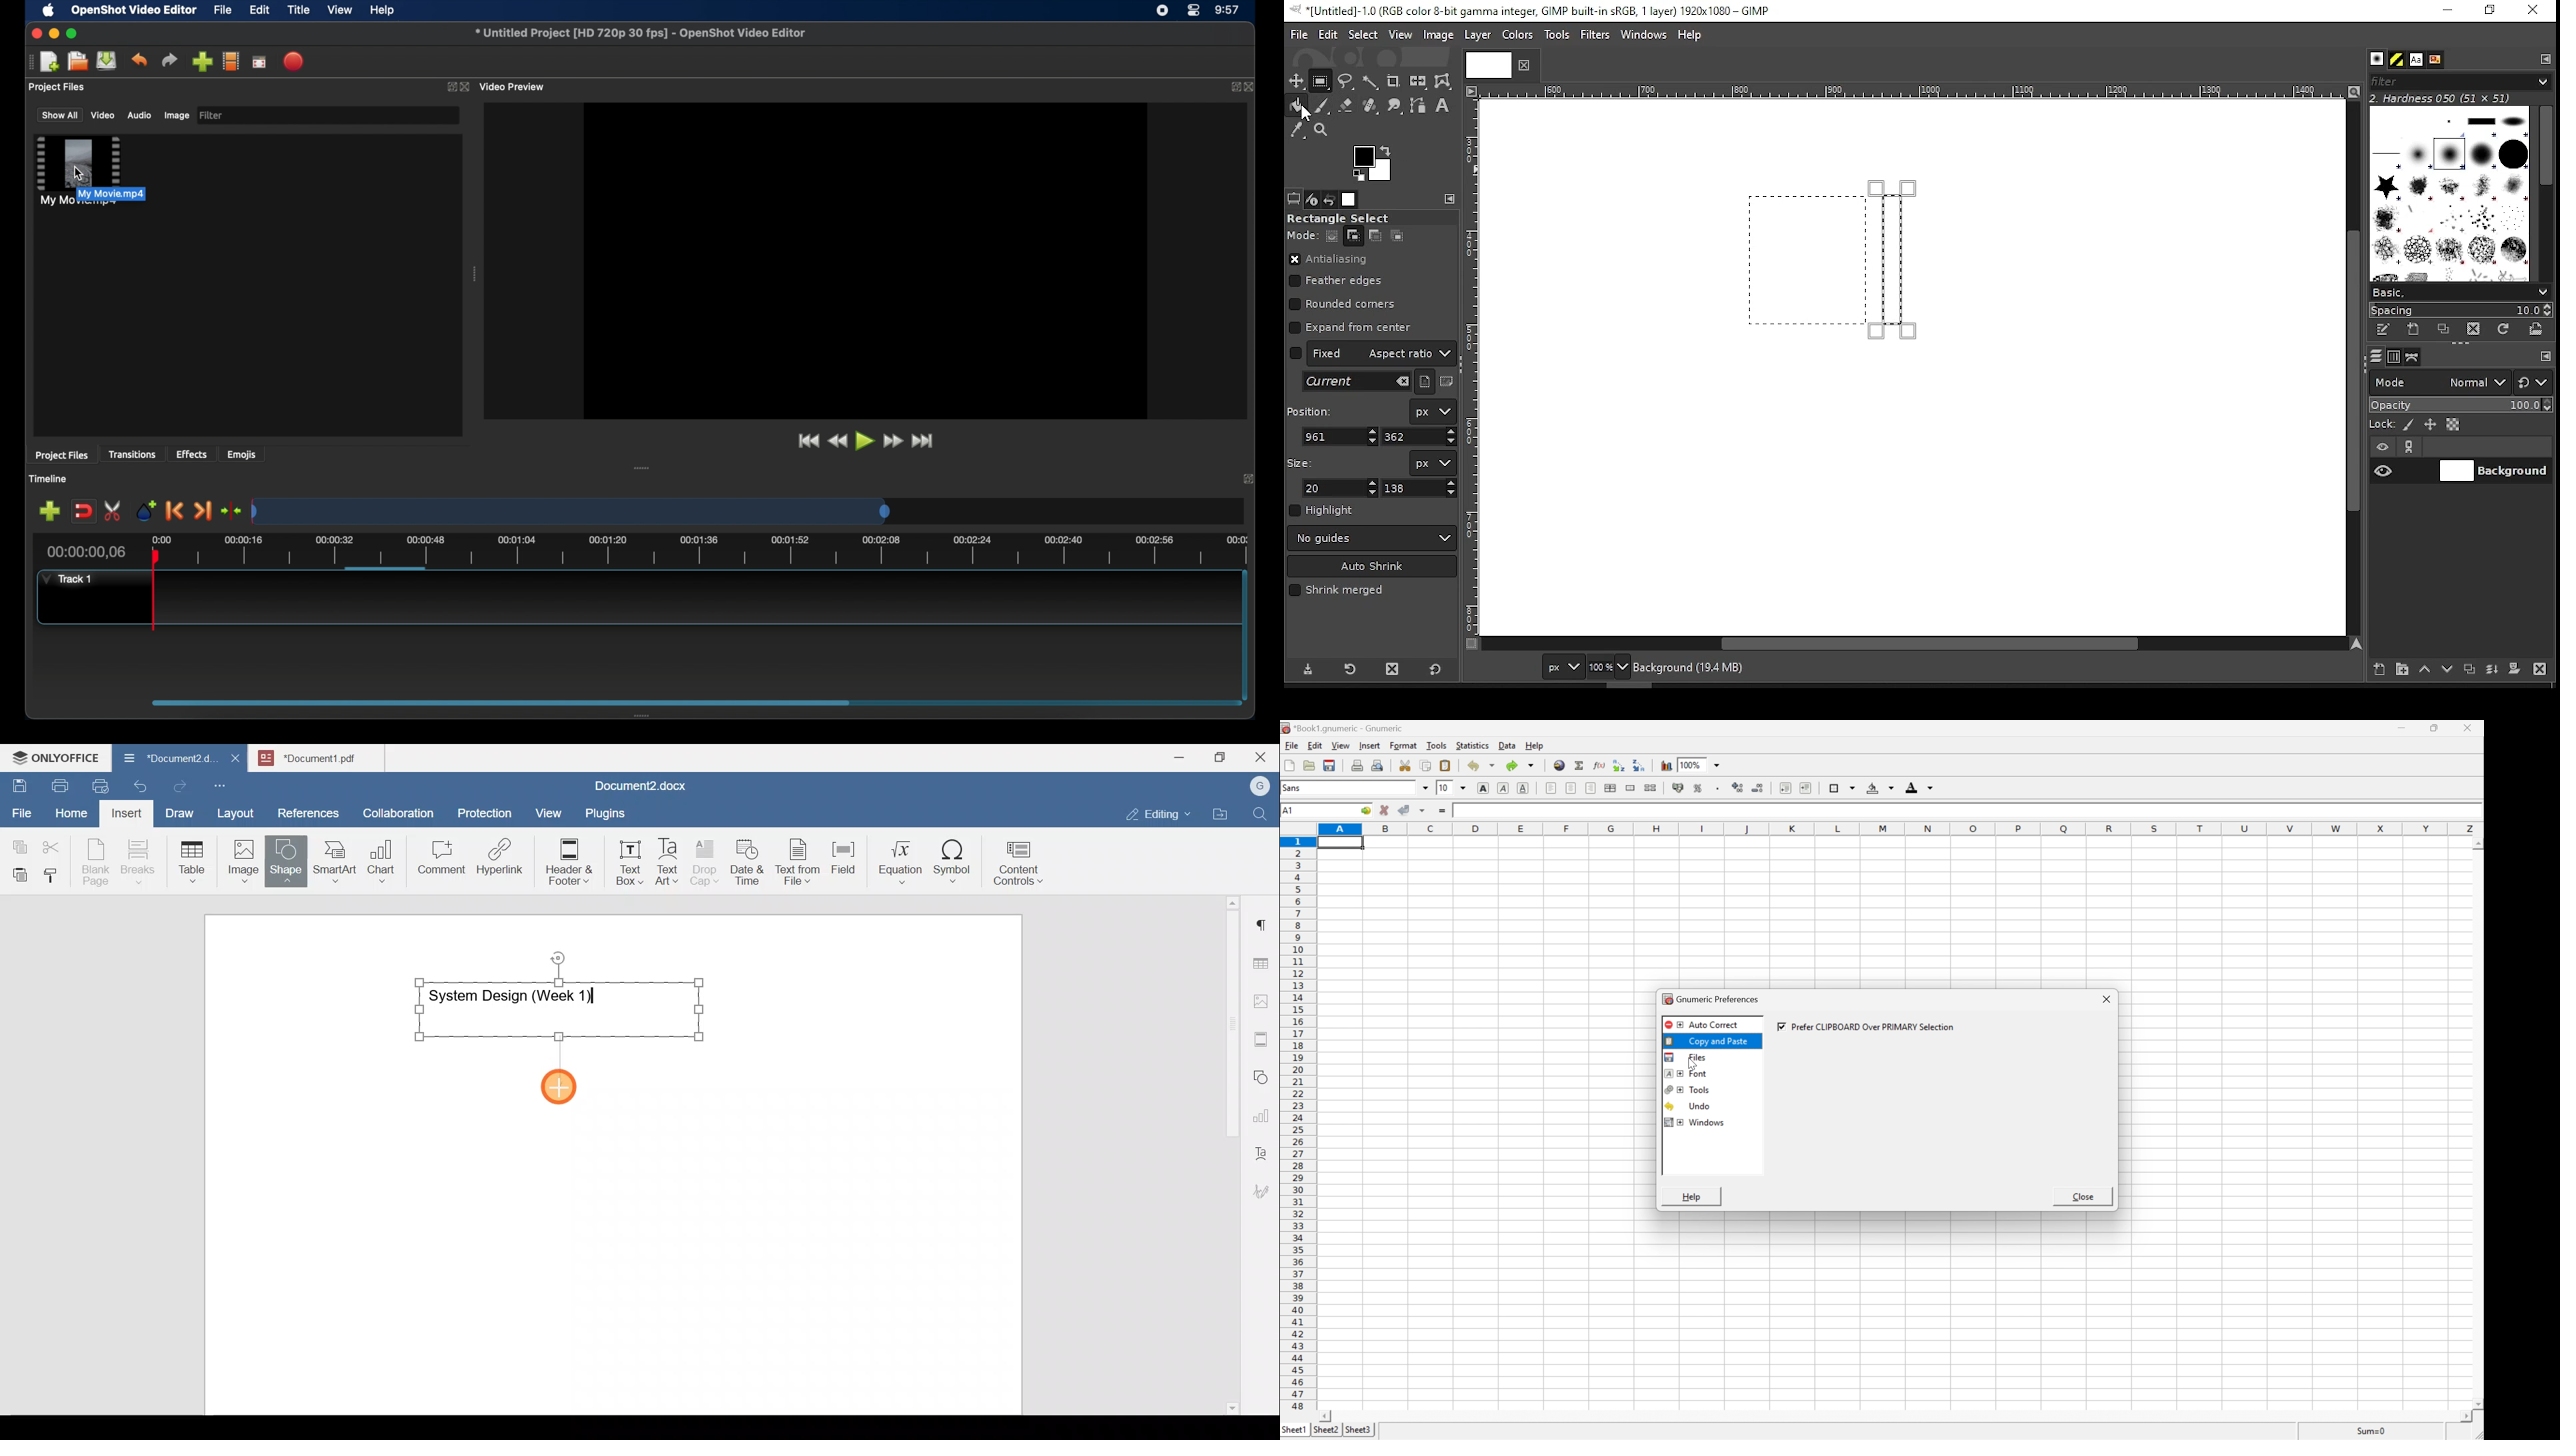  Describe the element at coordinates (1223, 815) in the screenshot. I see `Open file location` at that location.